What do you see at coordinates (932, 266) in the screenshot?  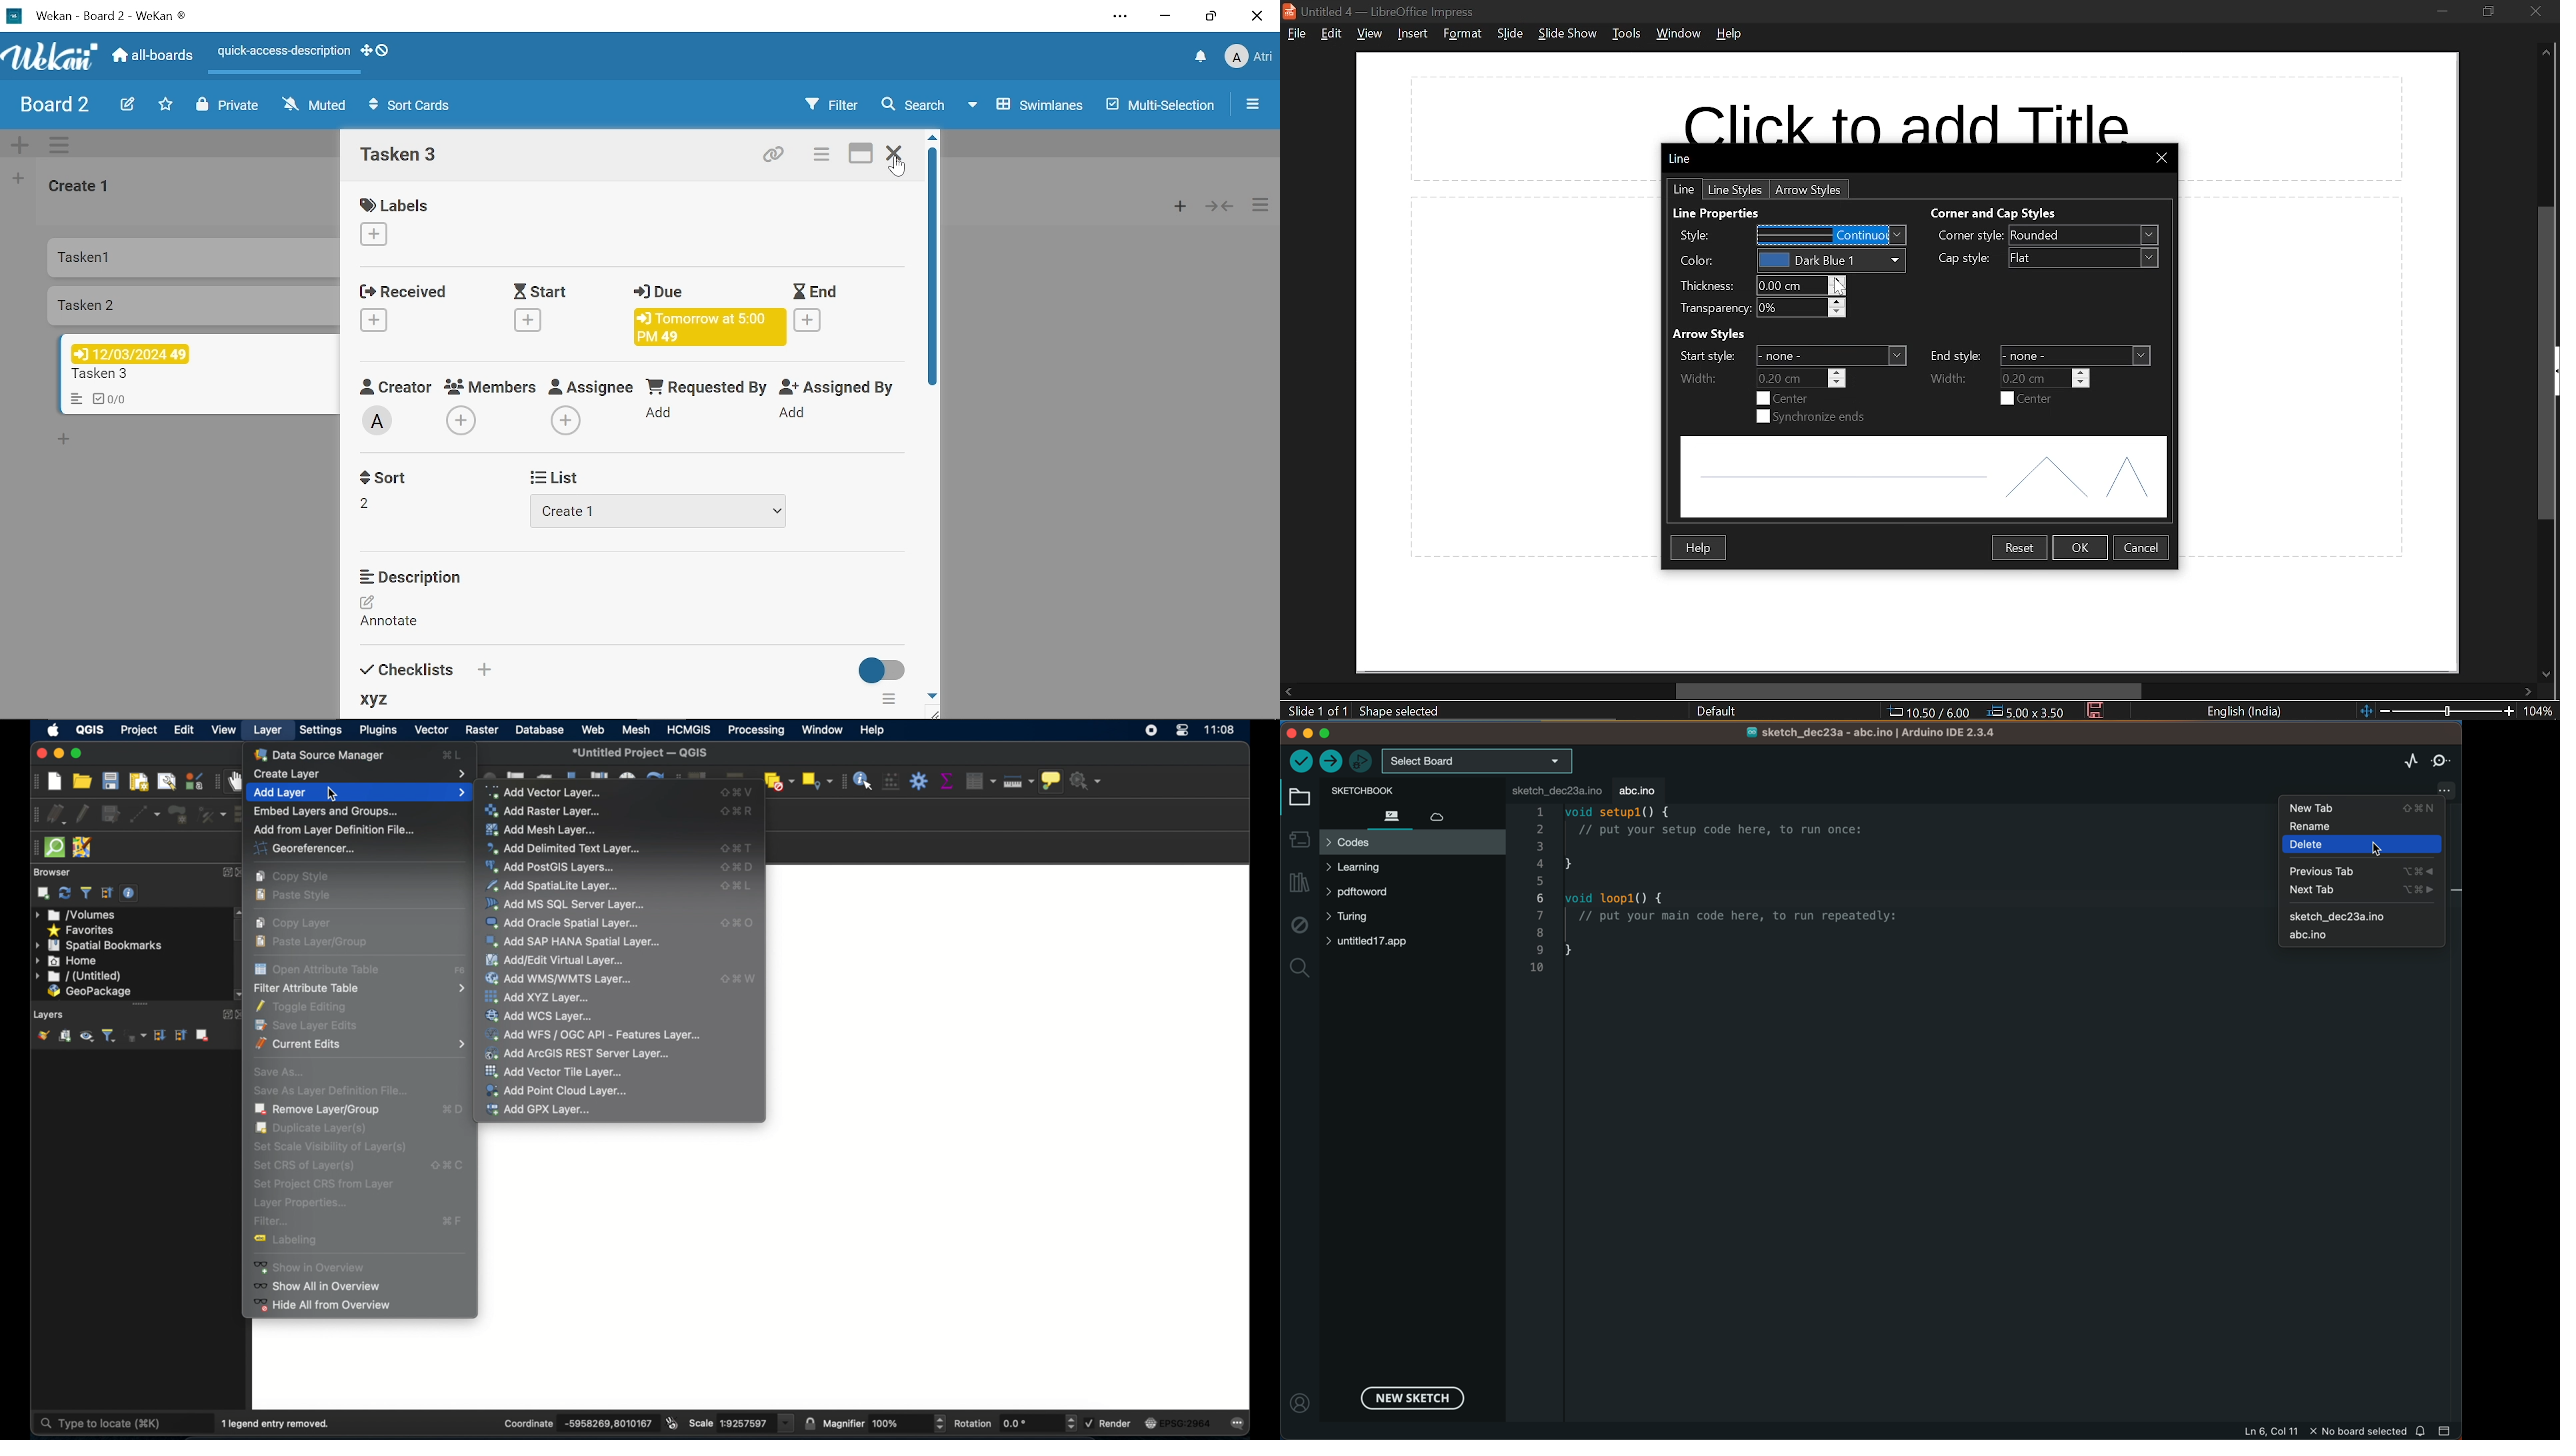 I see `Scroller` at bounding box center [932, 266].